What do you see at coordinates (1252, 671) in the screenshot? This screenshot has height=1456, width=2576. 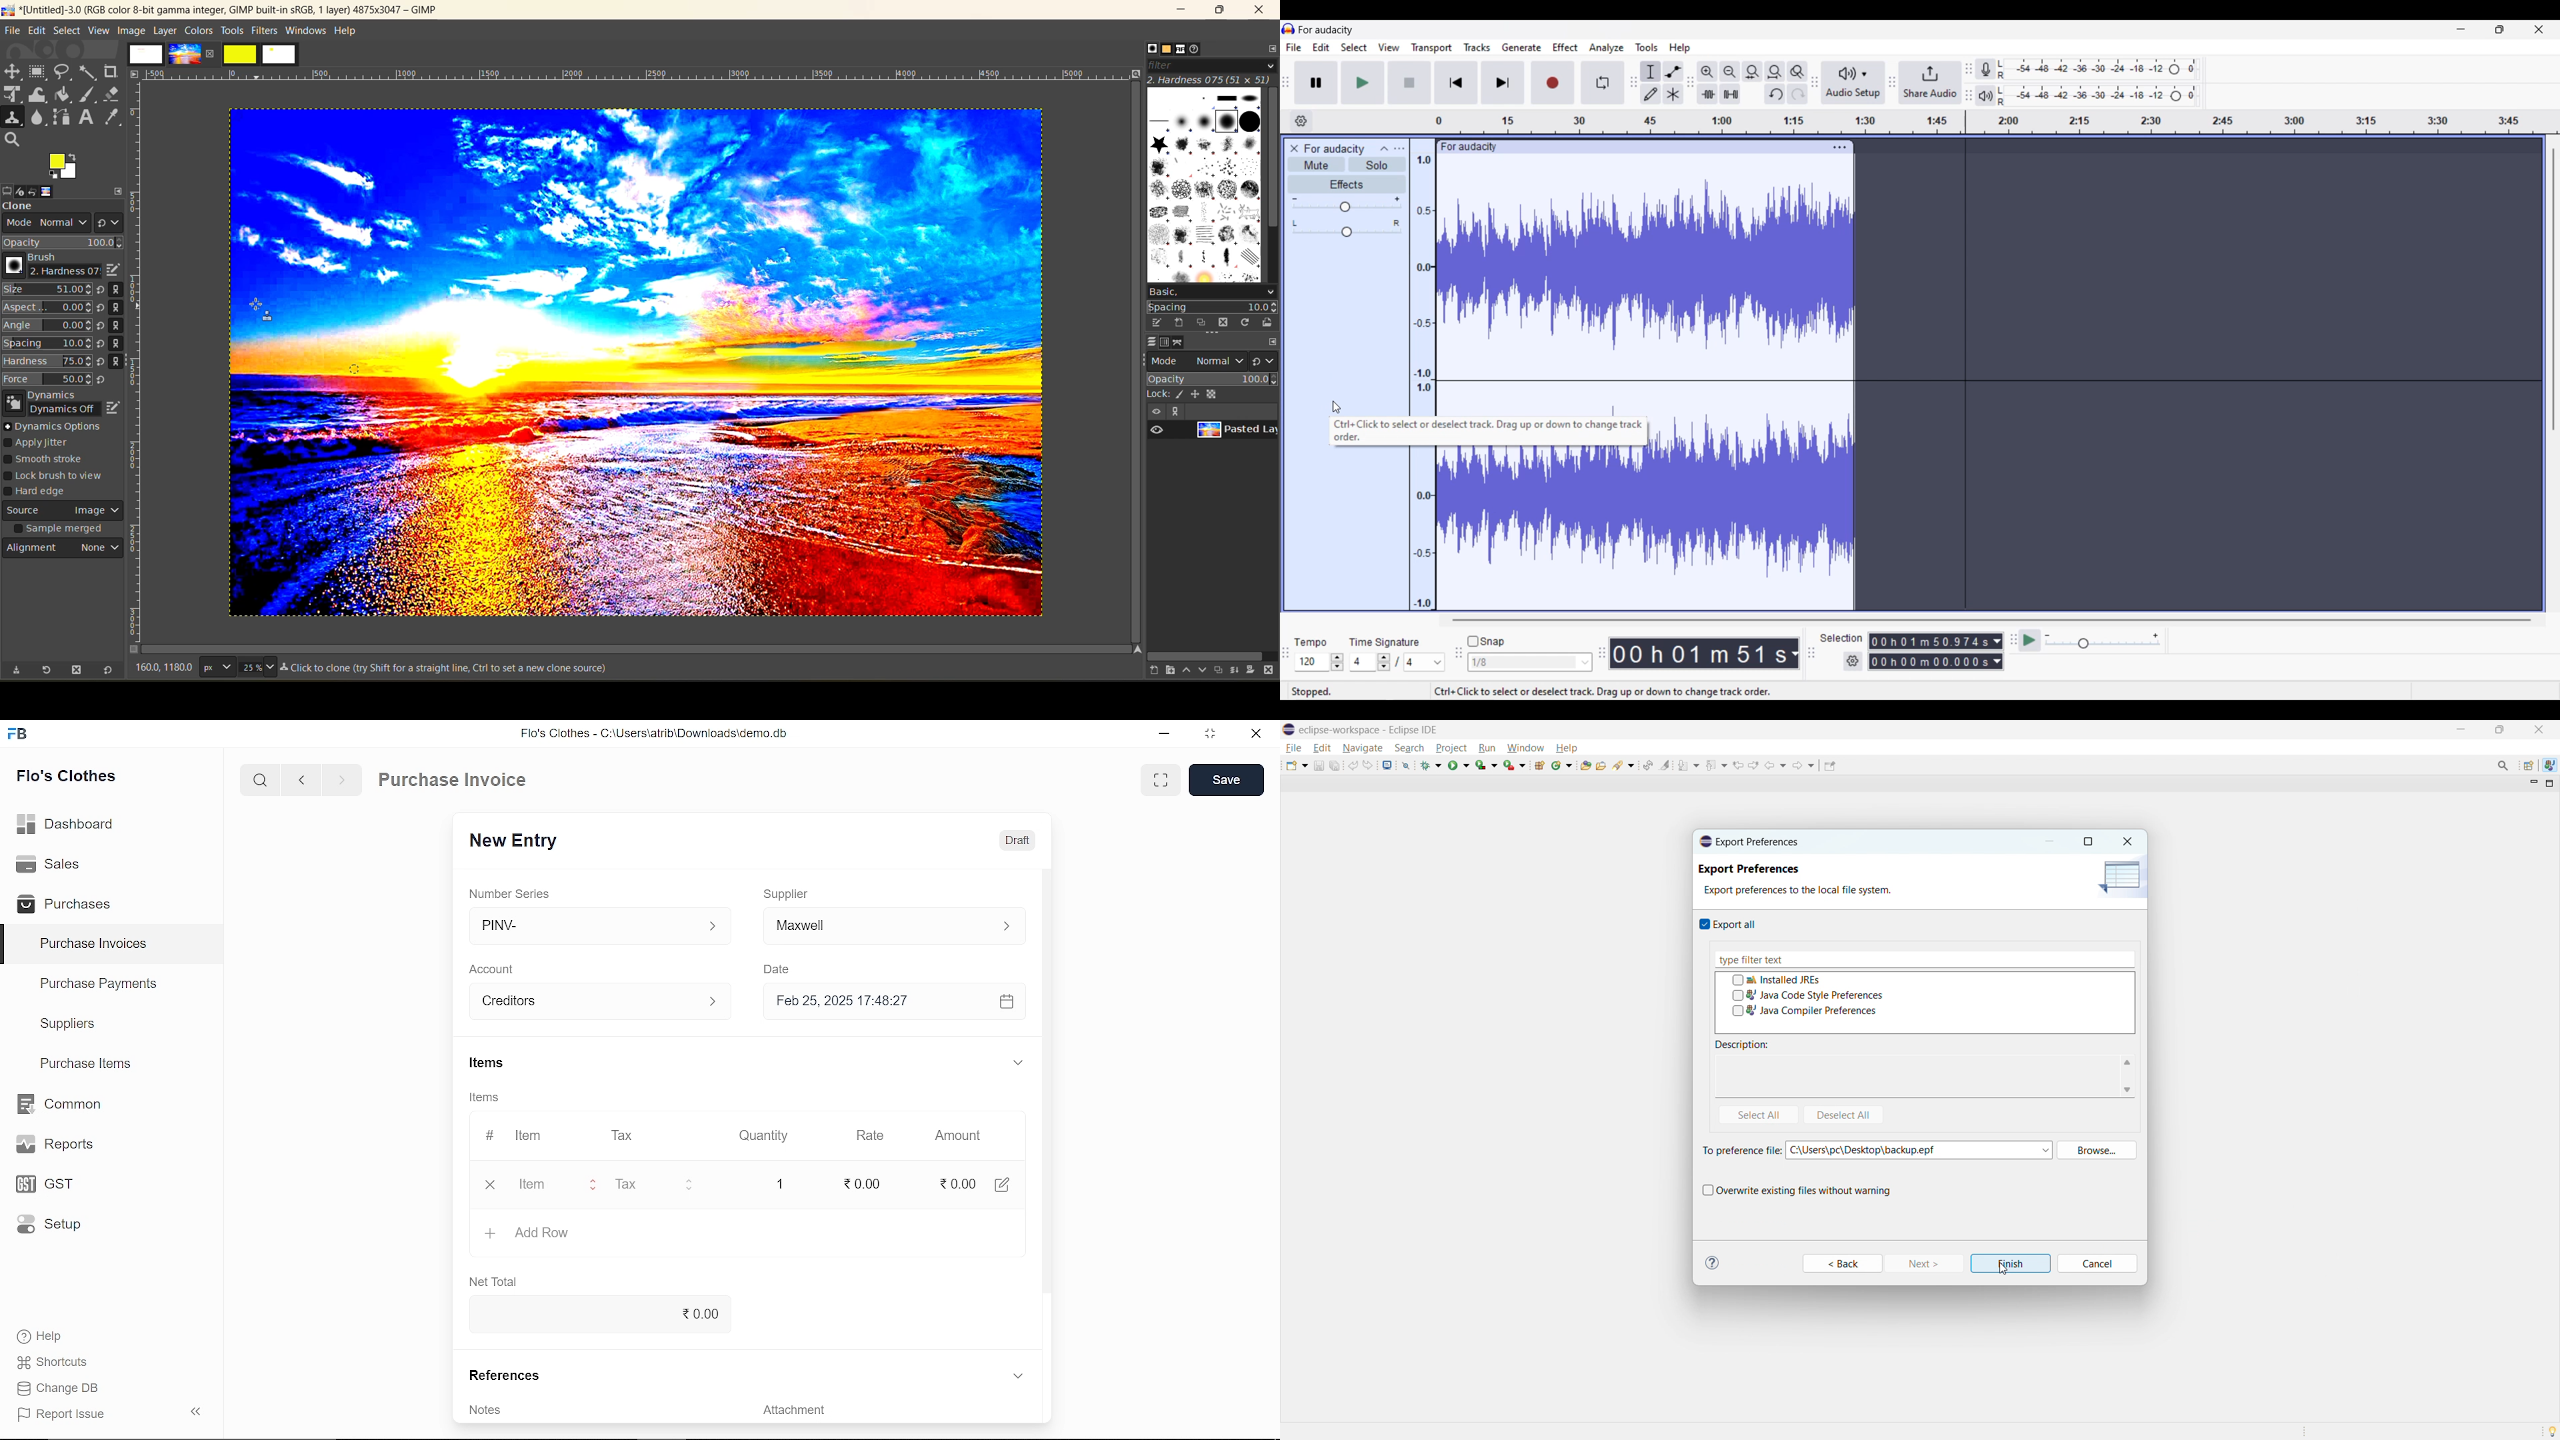 I see `add a mask` at bounding box center [1252, 671].